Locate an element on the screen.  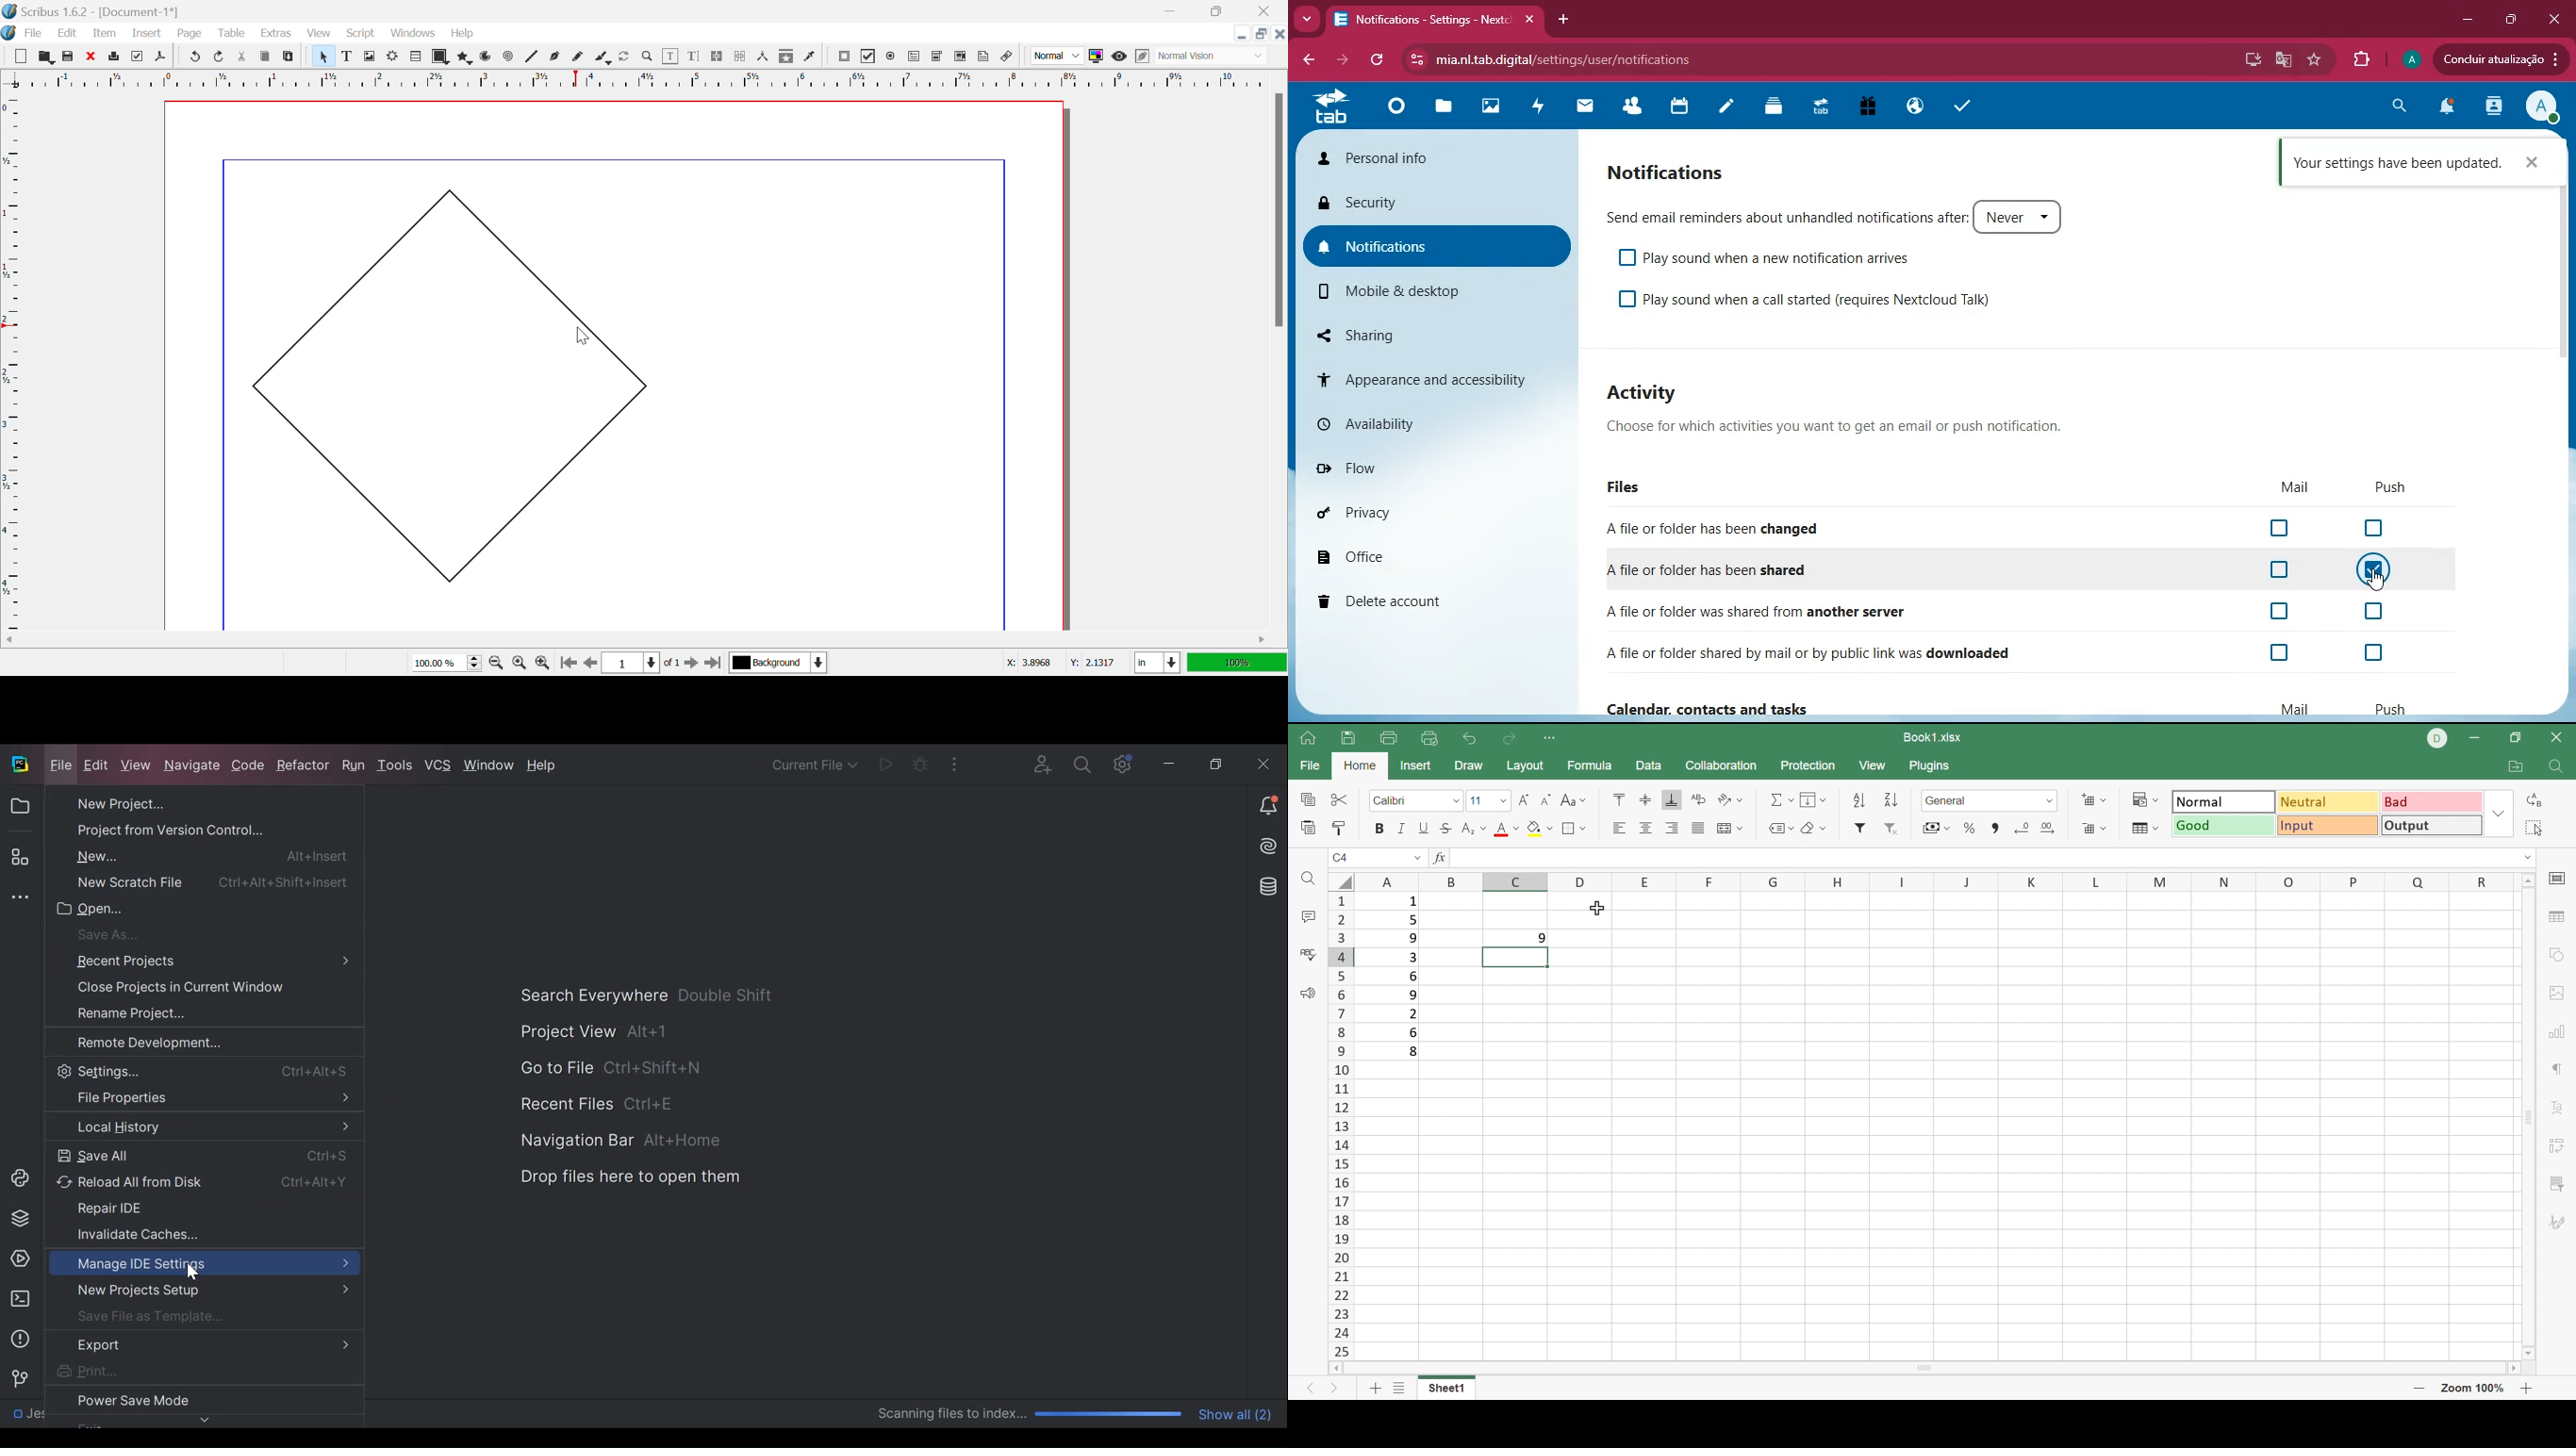
extensions is located at coordinates (2361, 59).